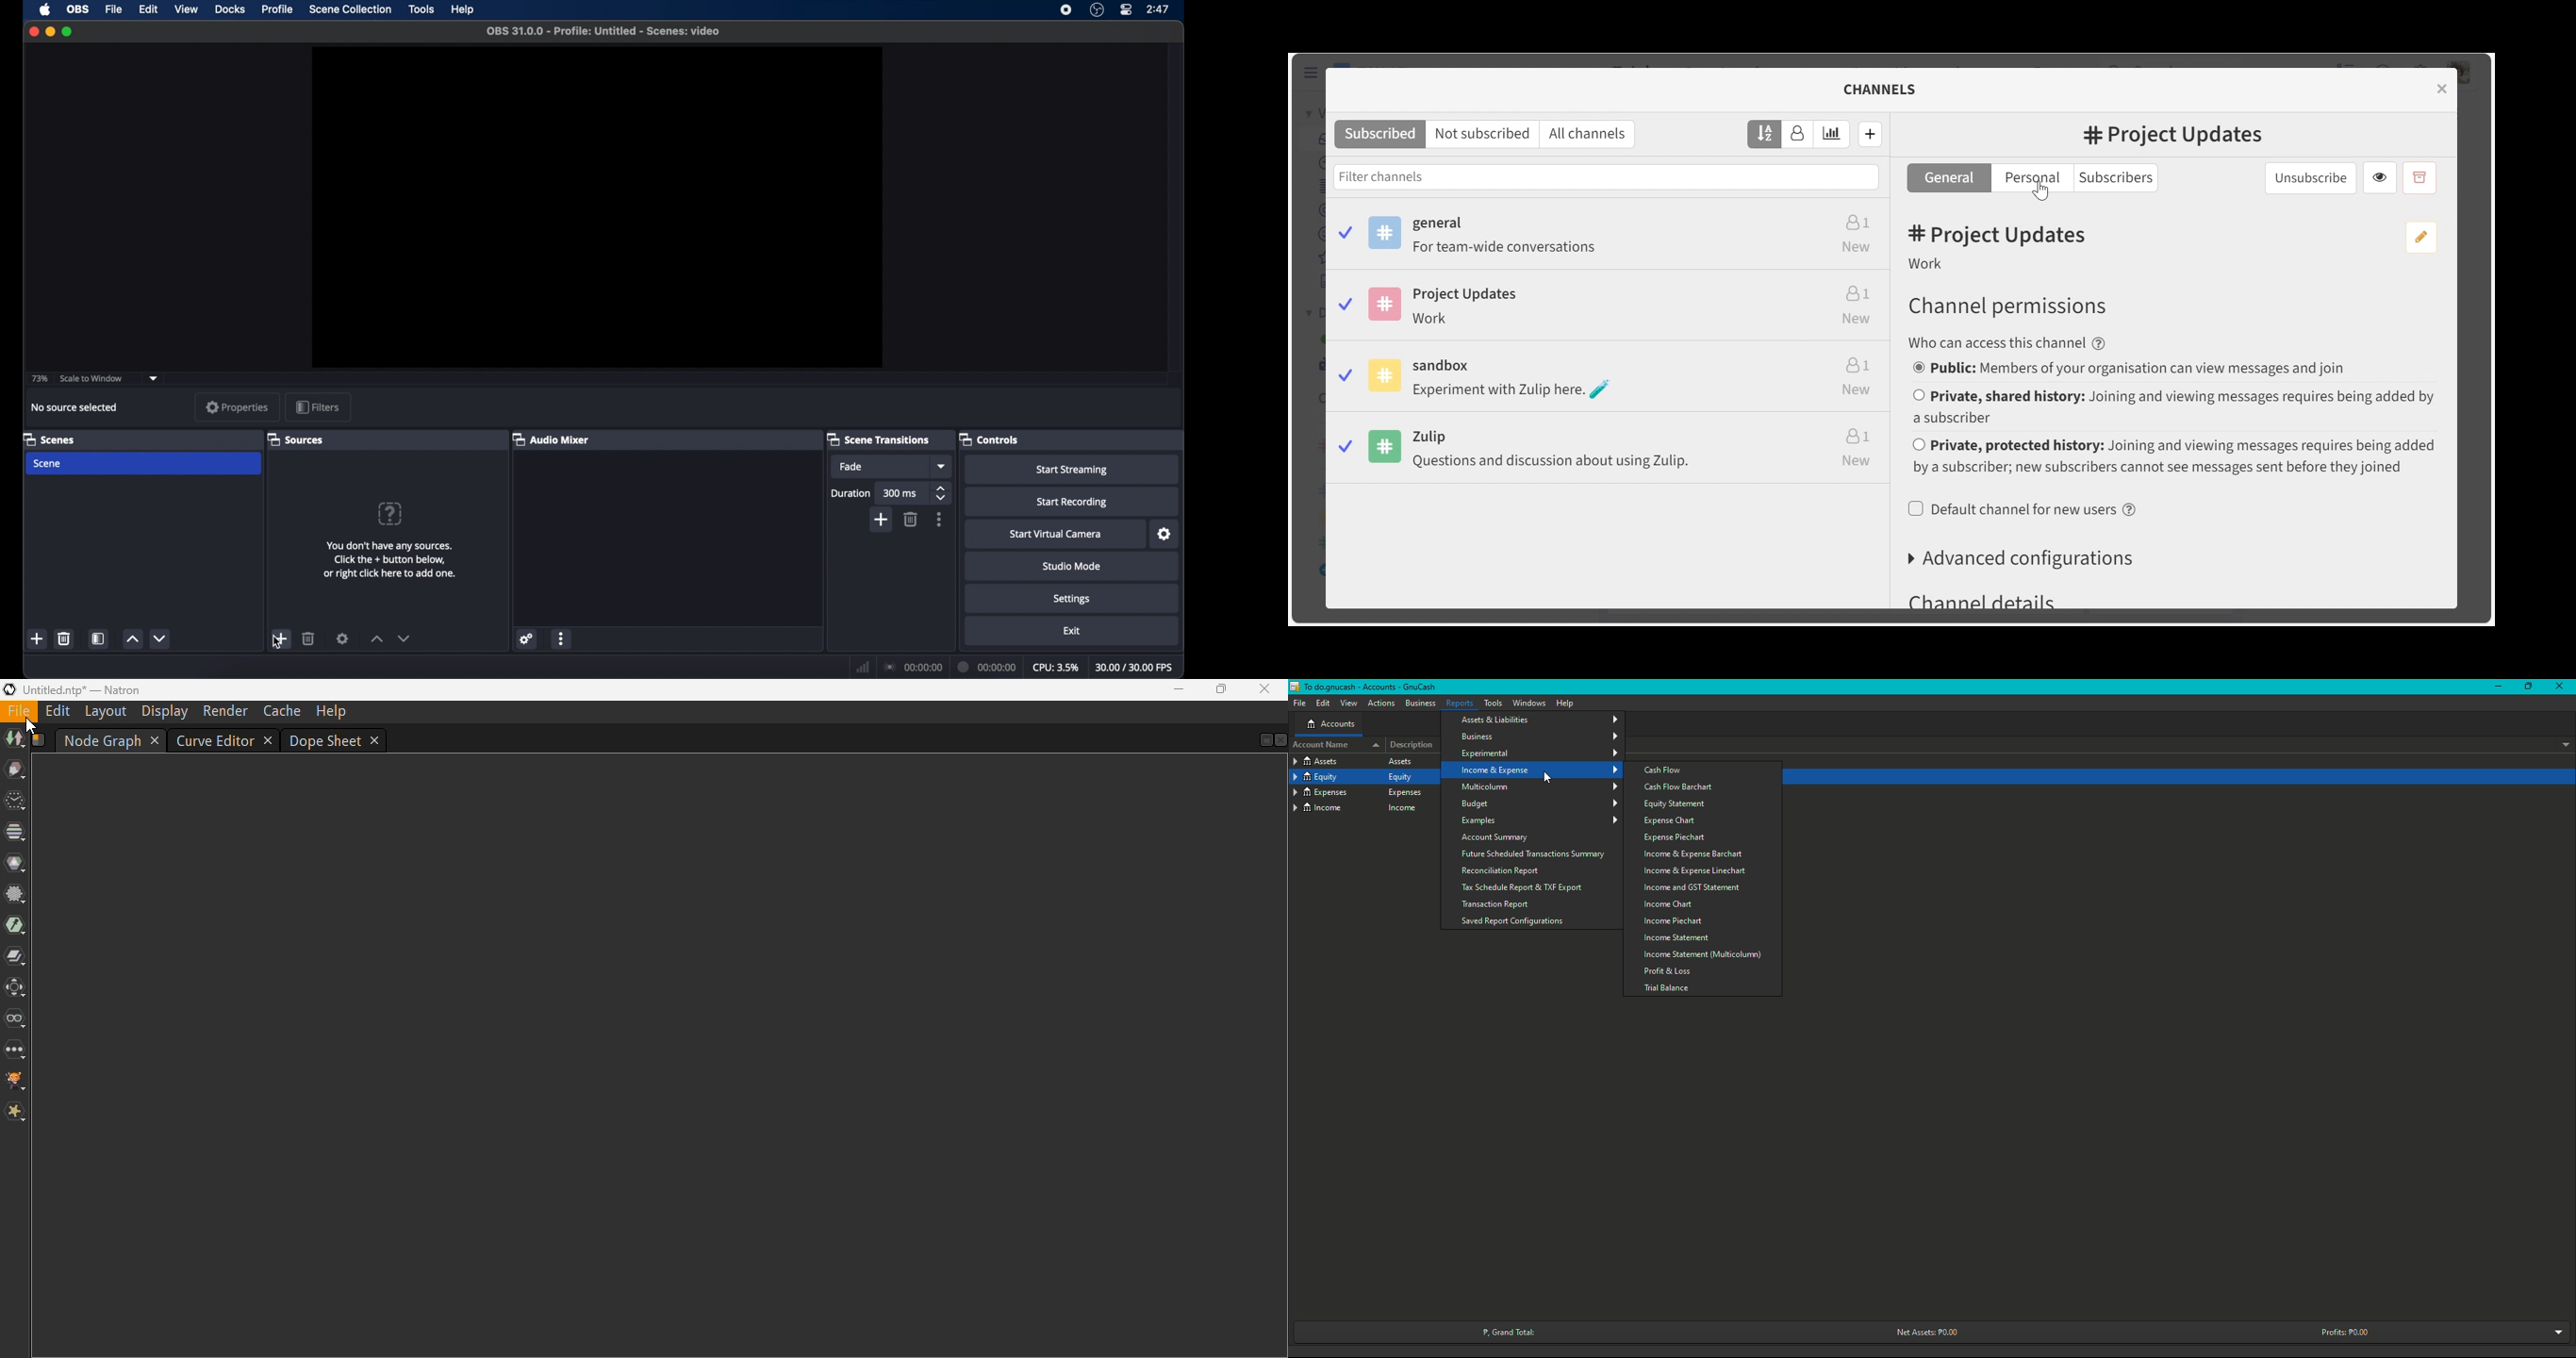  Describe the element at coordinates (1672, 904) in the screenshot. I see `Income Chart` at that location.